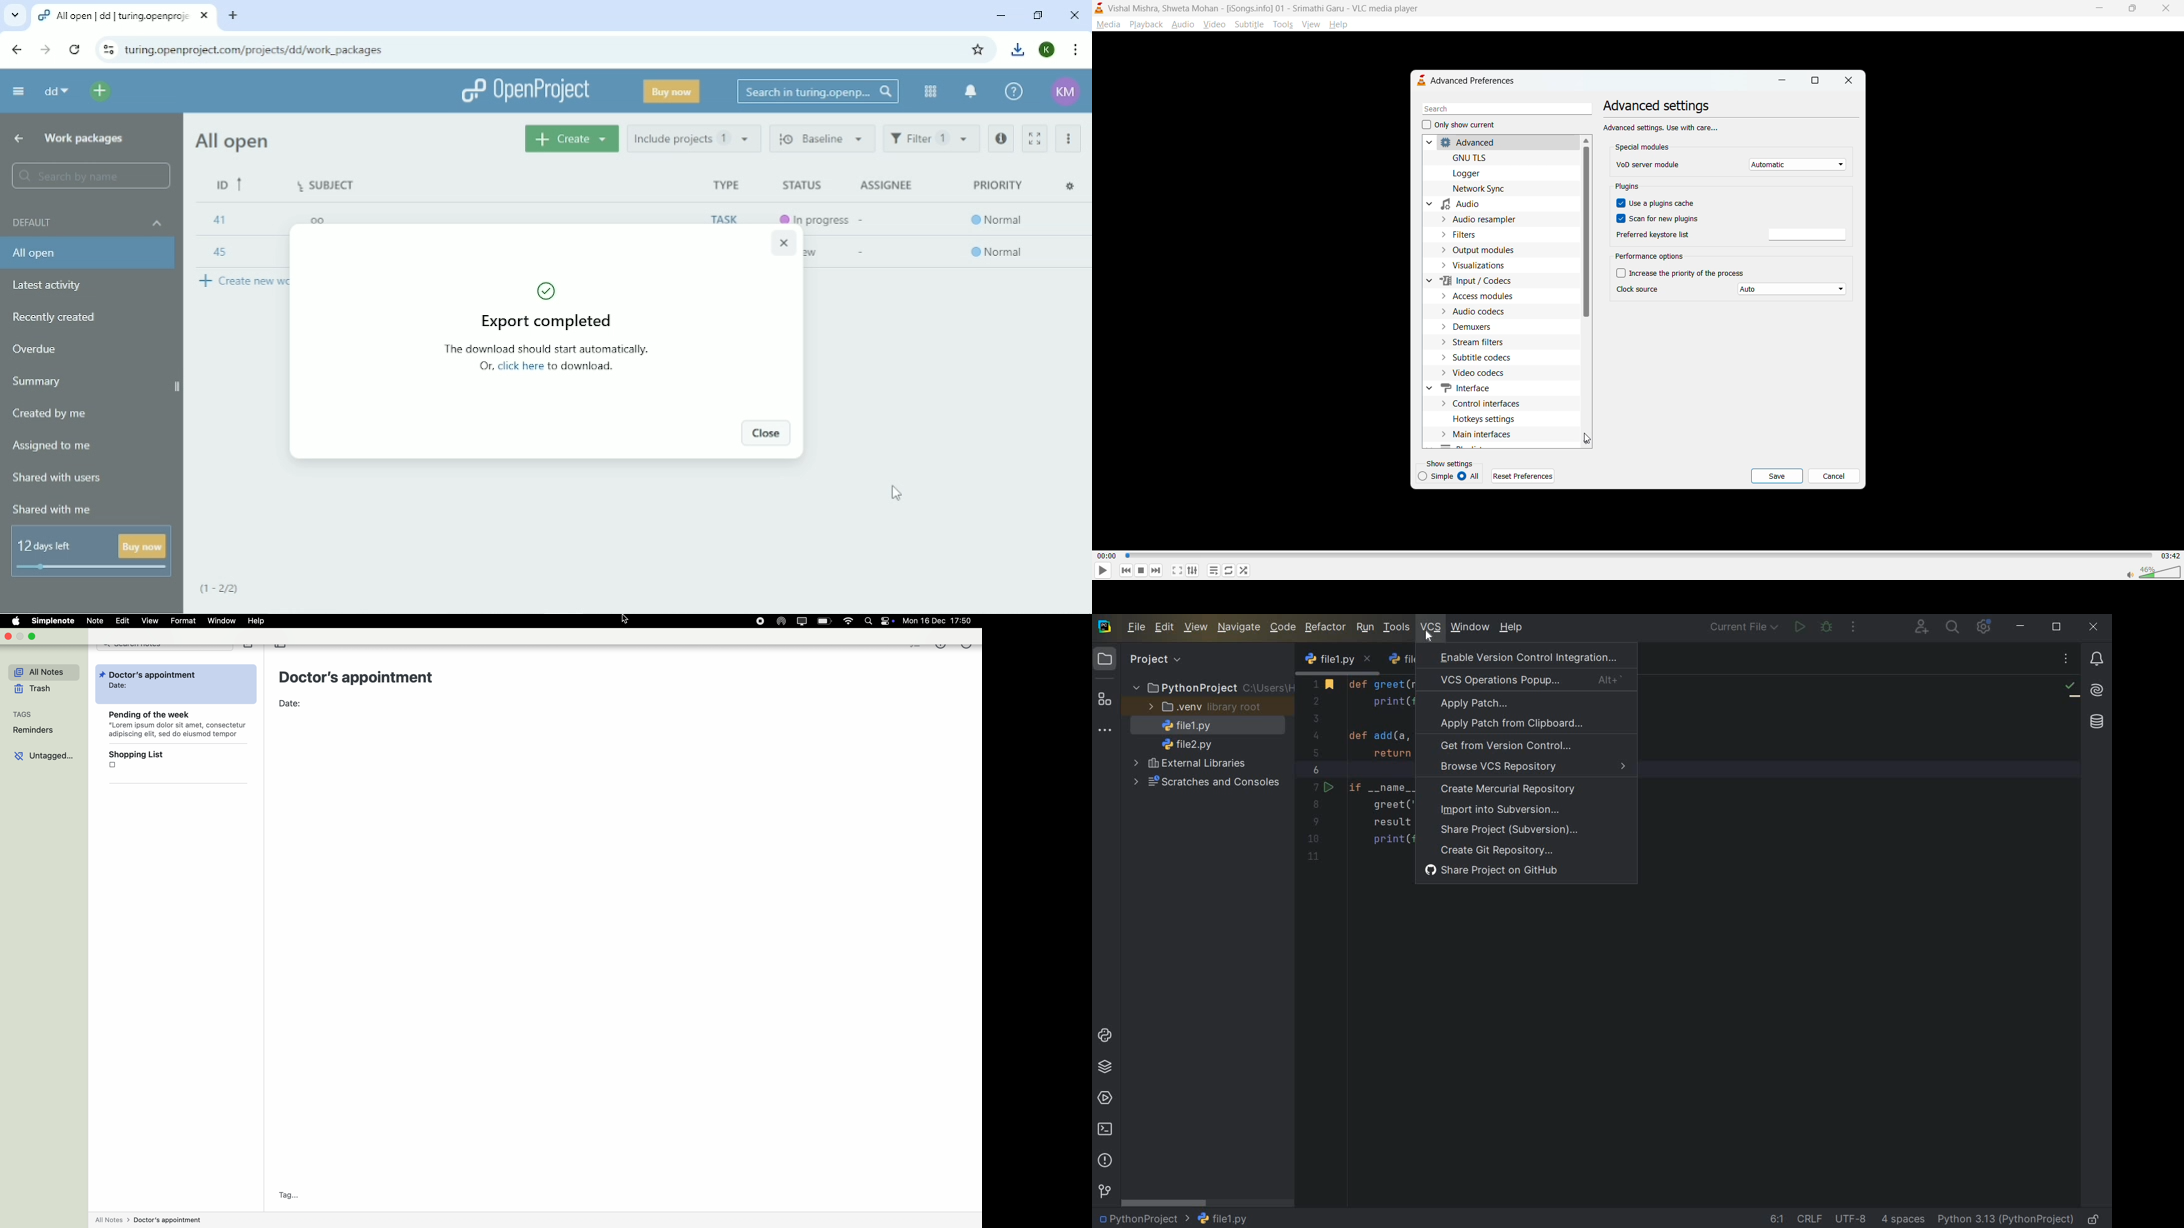 This screenshot has height=1232, width=2184. What do you see at coordinates (1631, 188) in the screenshot?
I see `plugins` at bounding box center [1631, 188].